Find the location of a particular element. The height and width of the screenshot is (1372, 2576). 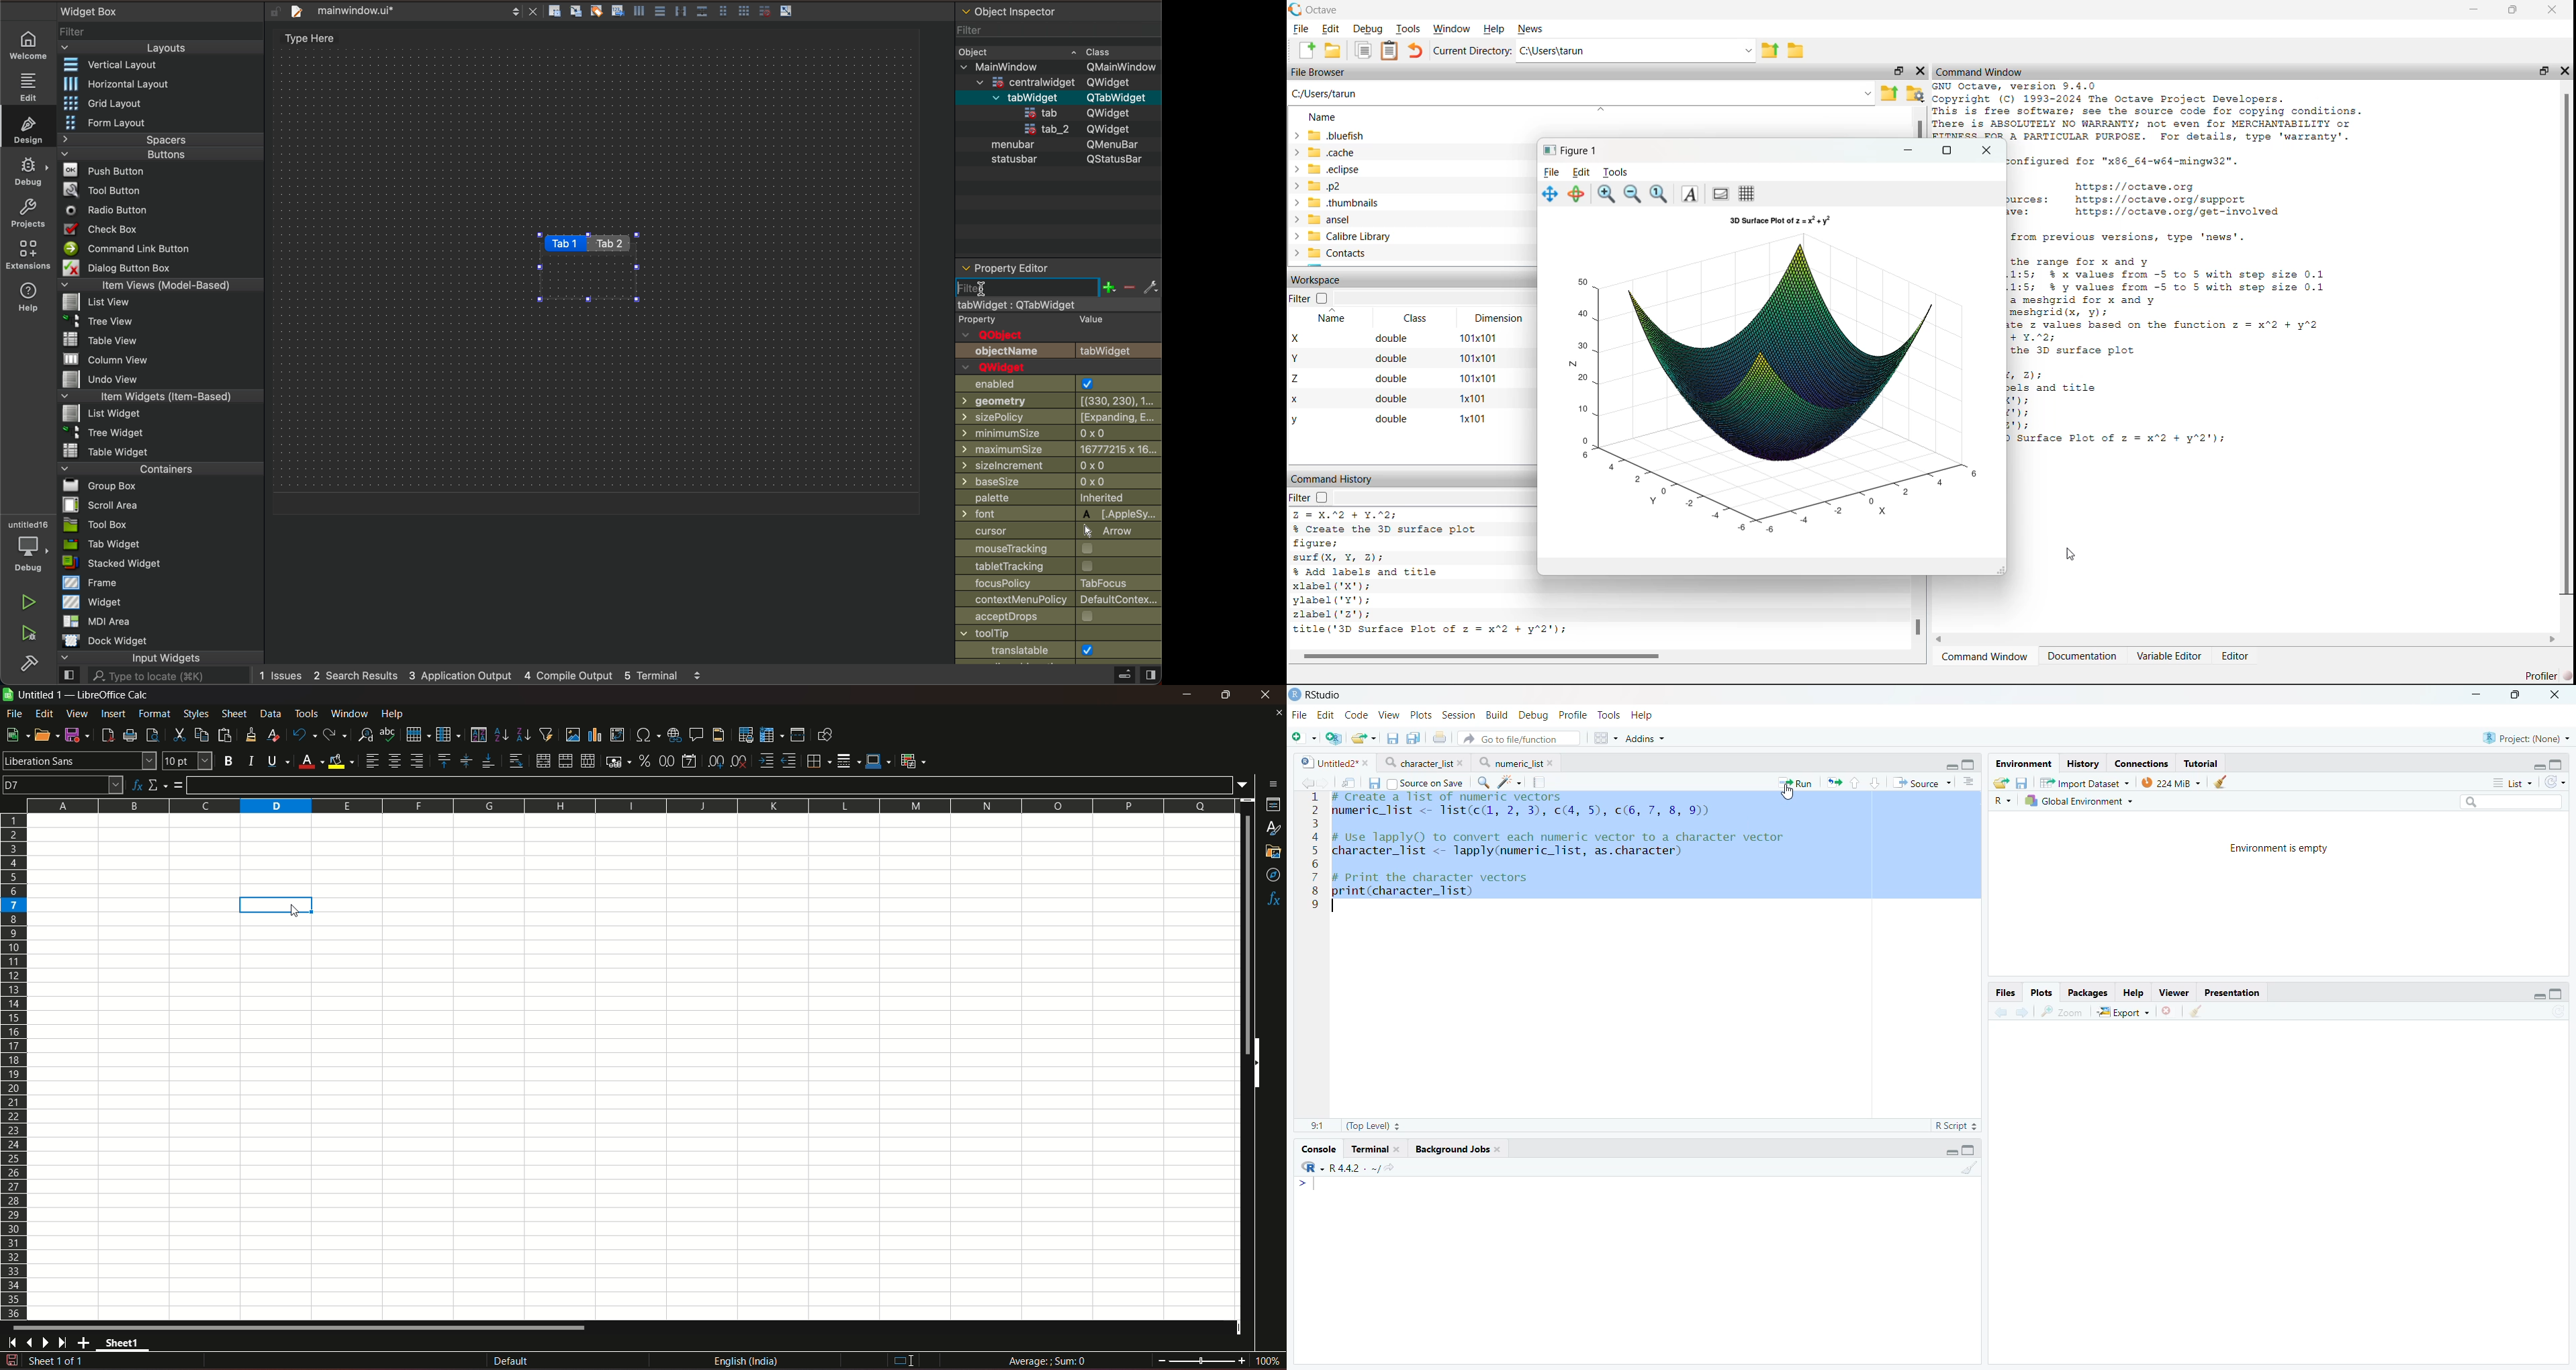

merge is located at coordinates (565, 761).